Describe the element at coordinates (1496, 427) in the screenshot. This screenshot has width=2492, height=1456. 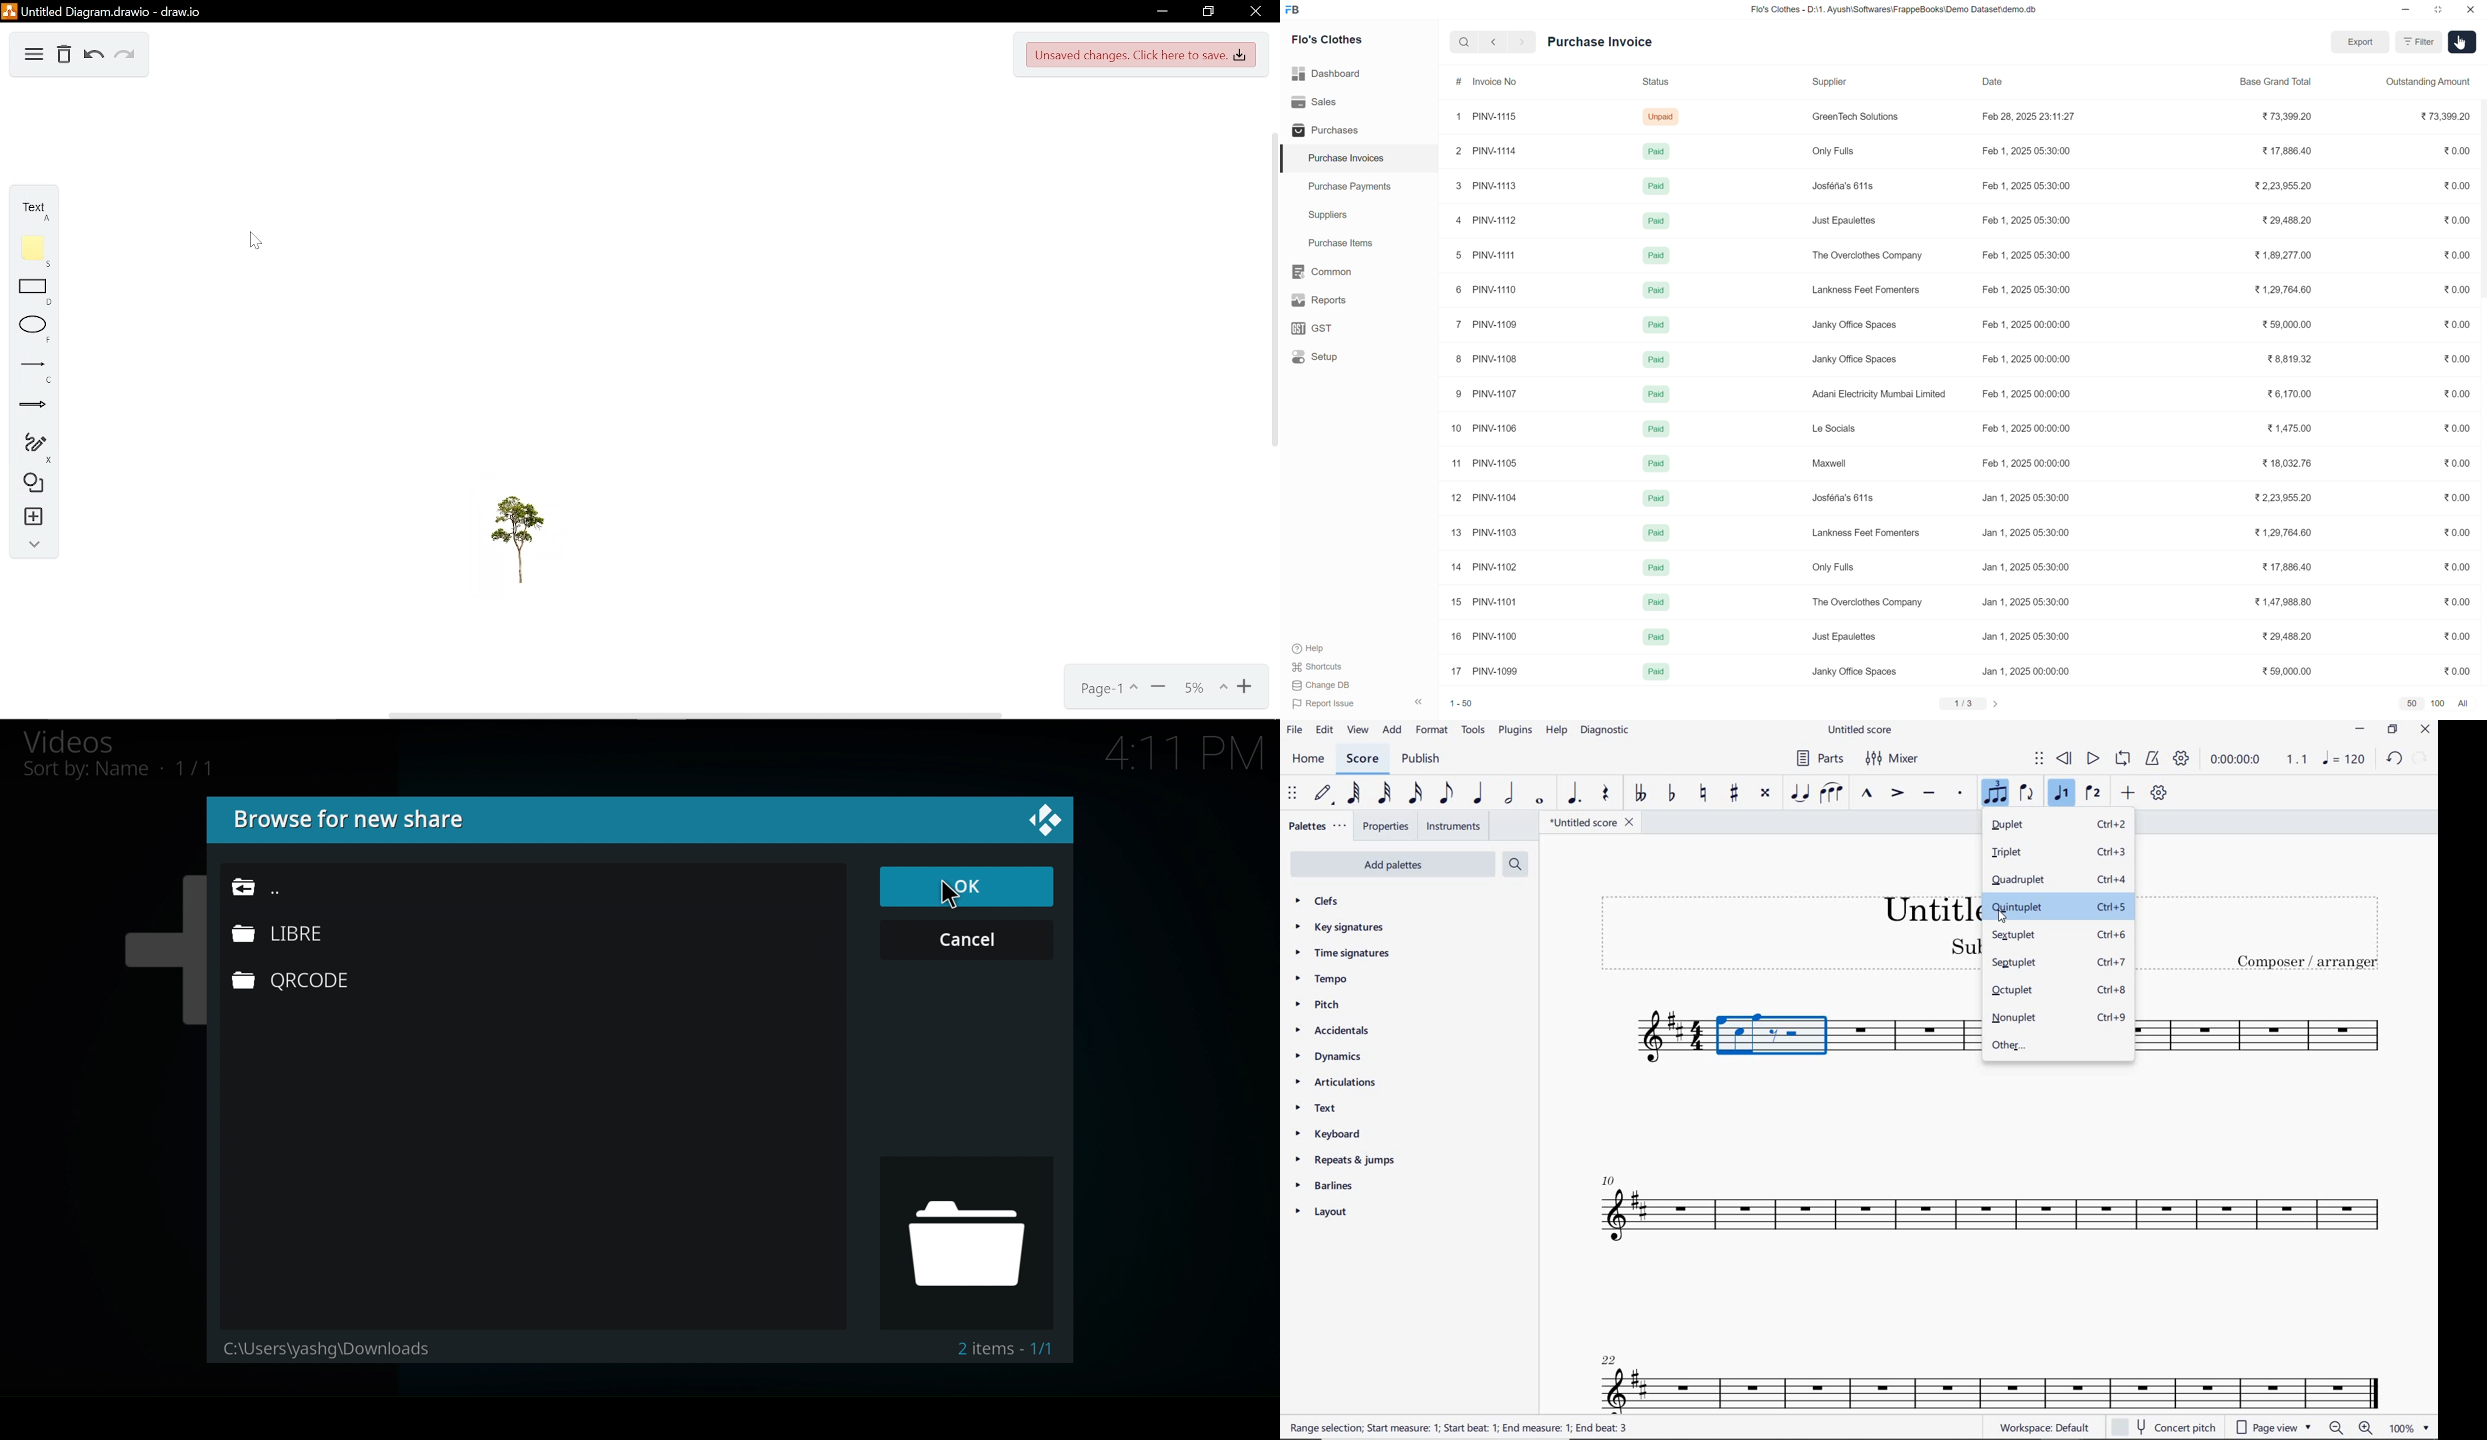
I see `PINV-1106` at that location.